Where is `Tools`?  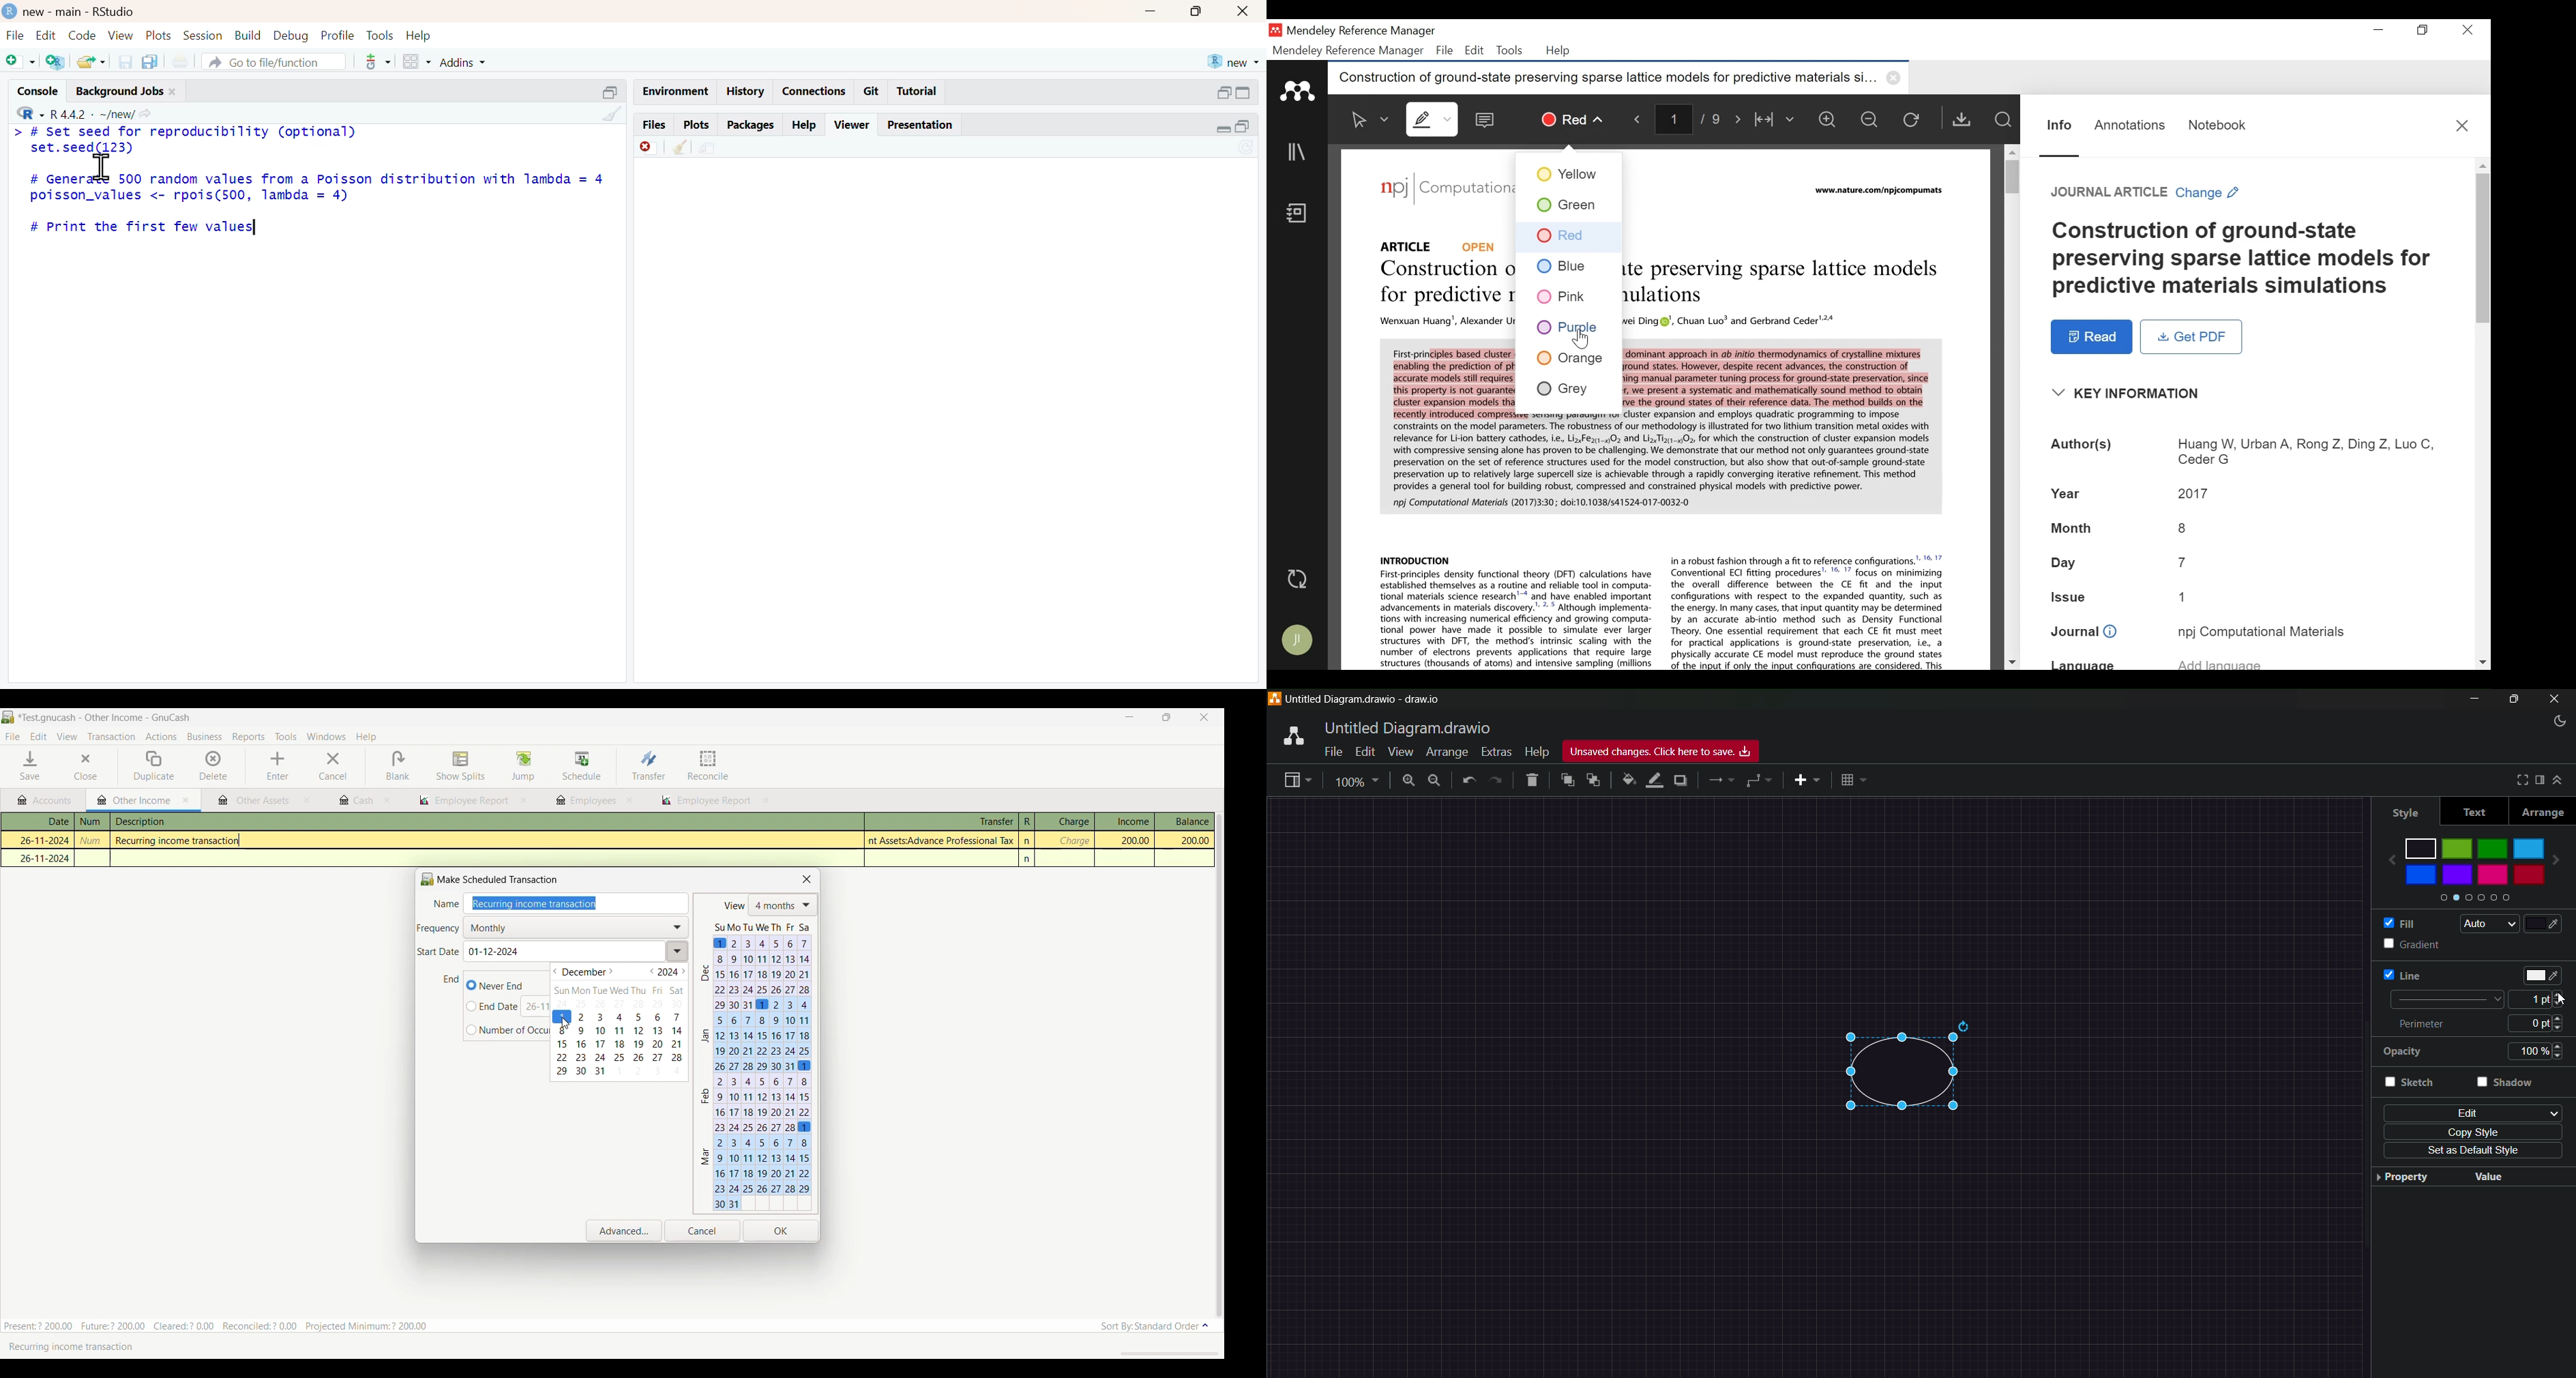 Tools is located at coordinates (1509, 51).